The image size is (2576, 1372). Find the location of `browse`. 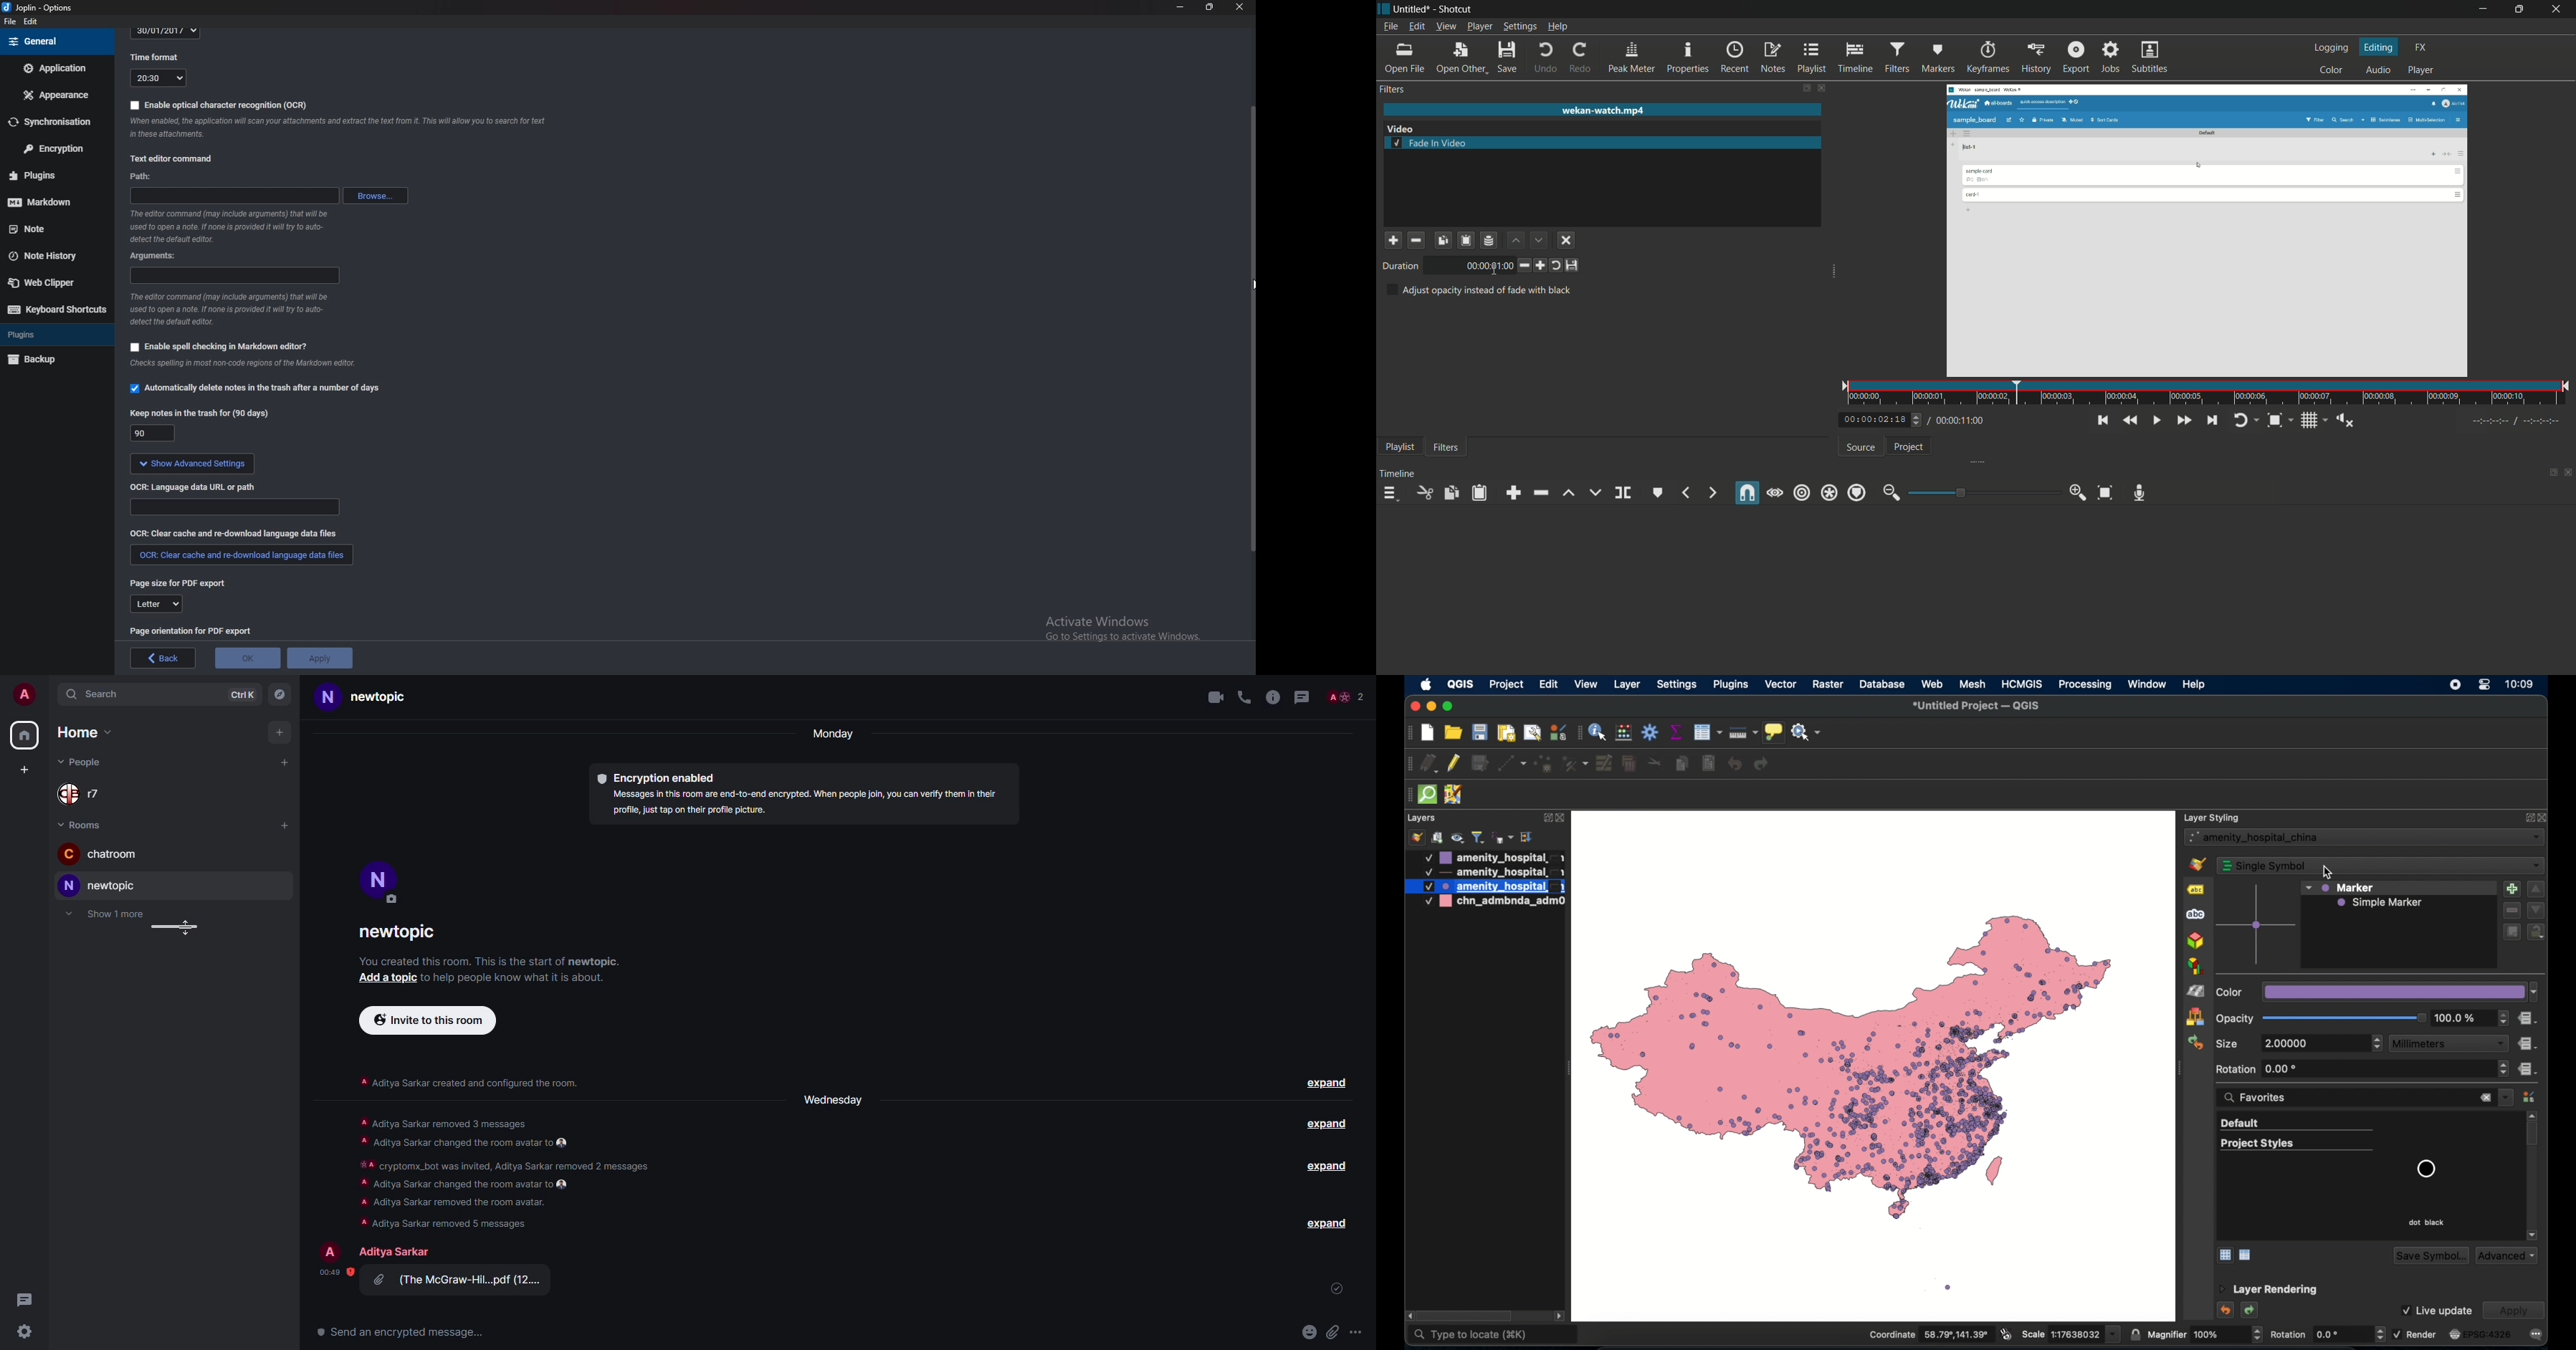

browse is located at coordinates (377, 196).